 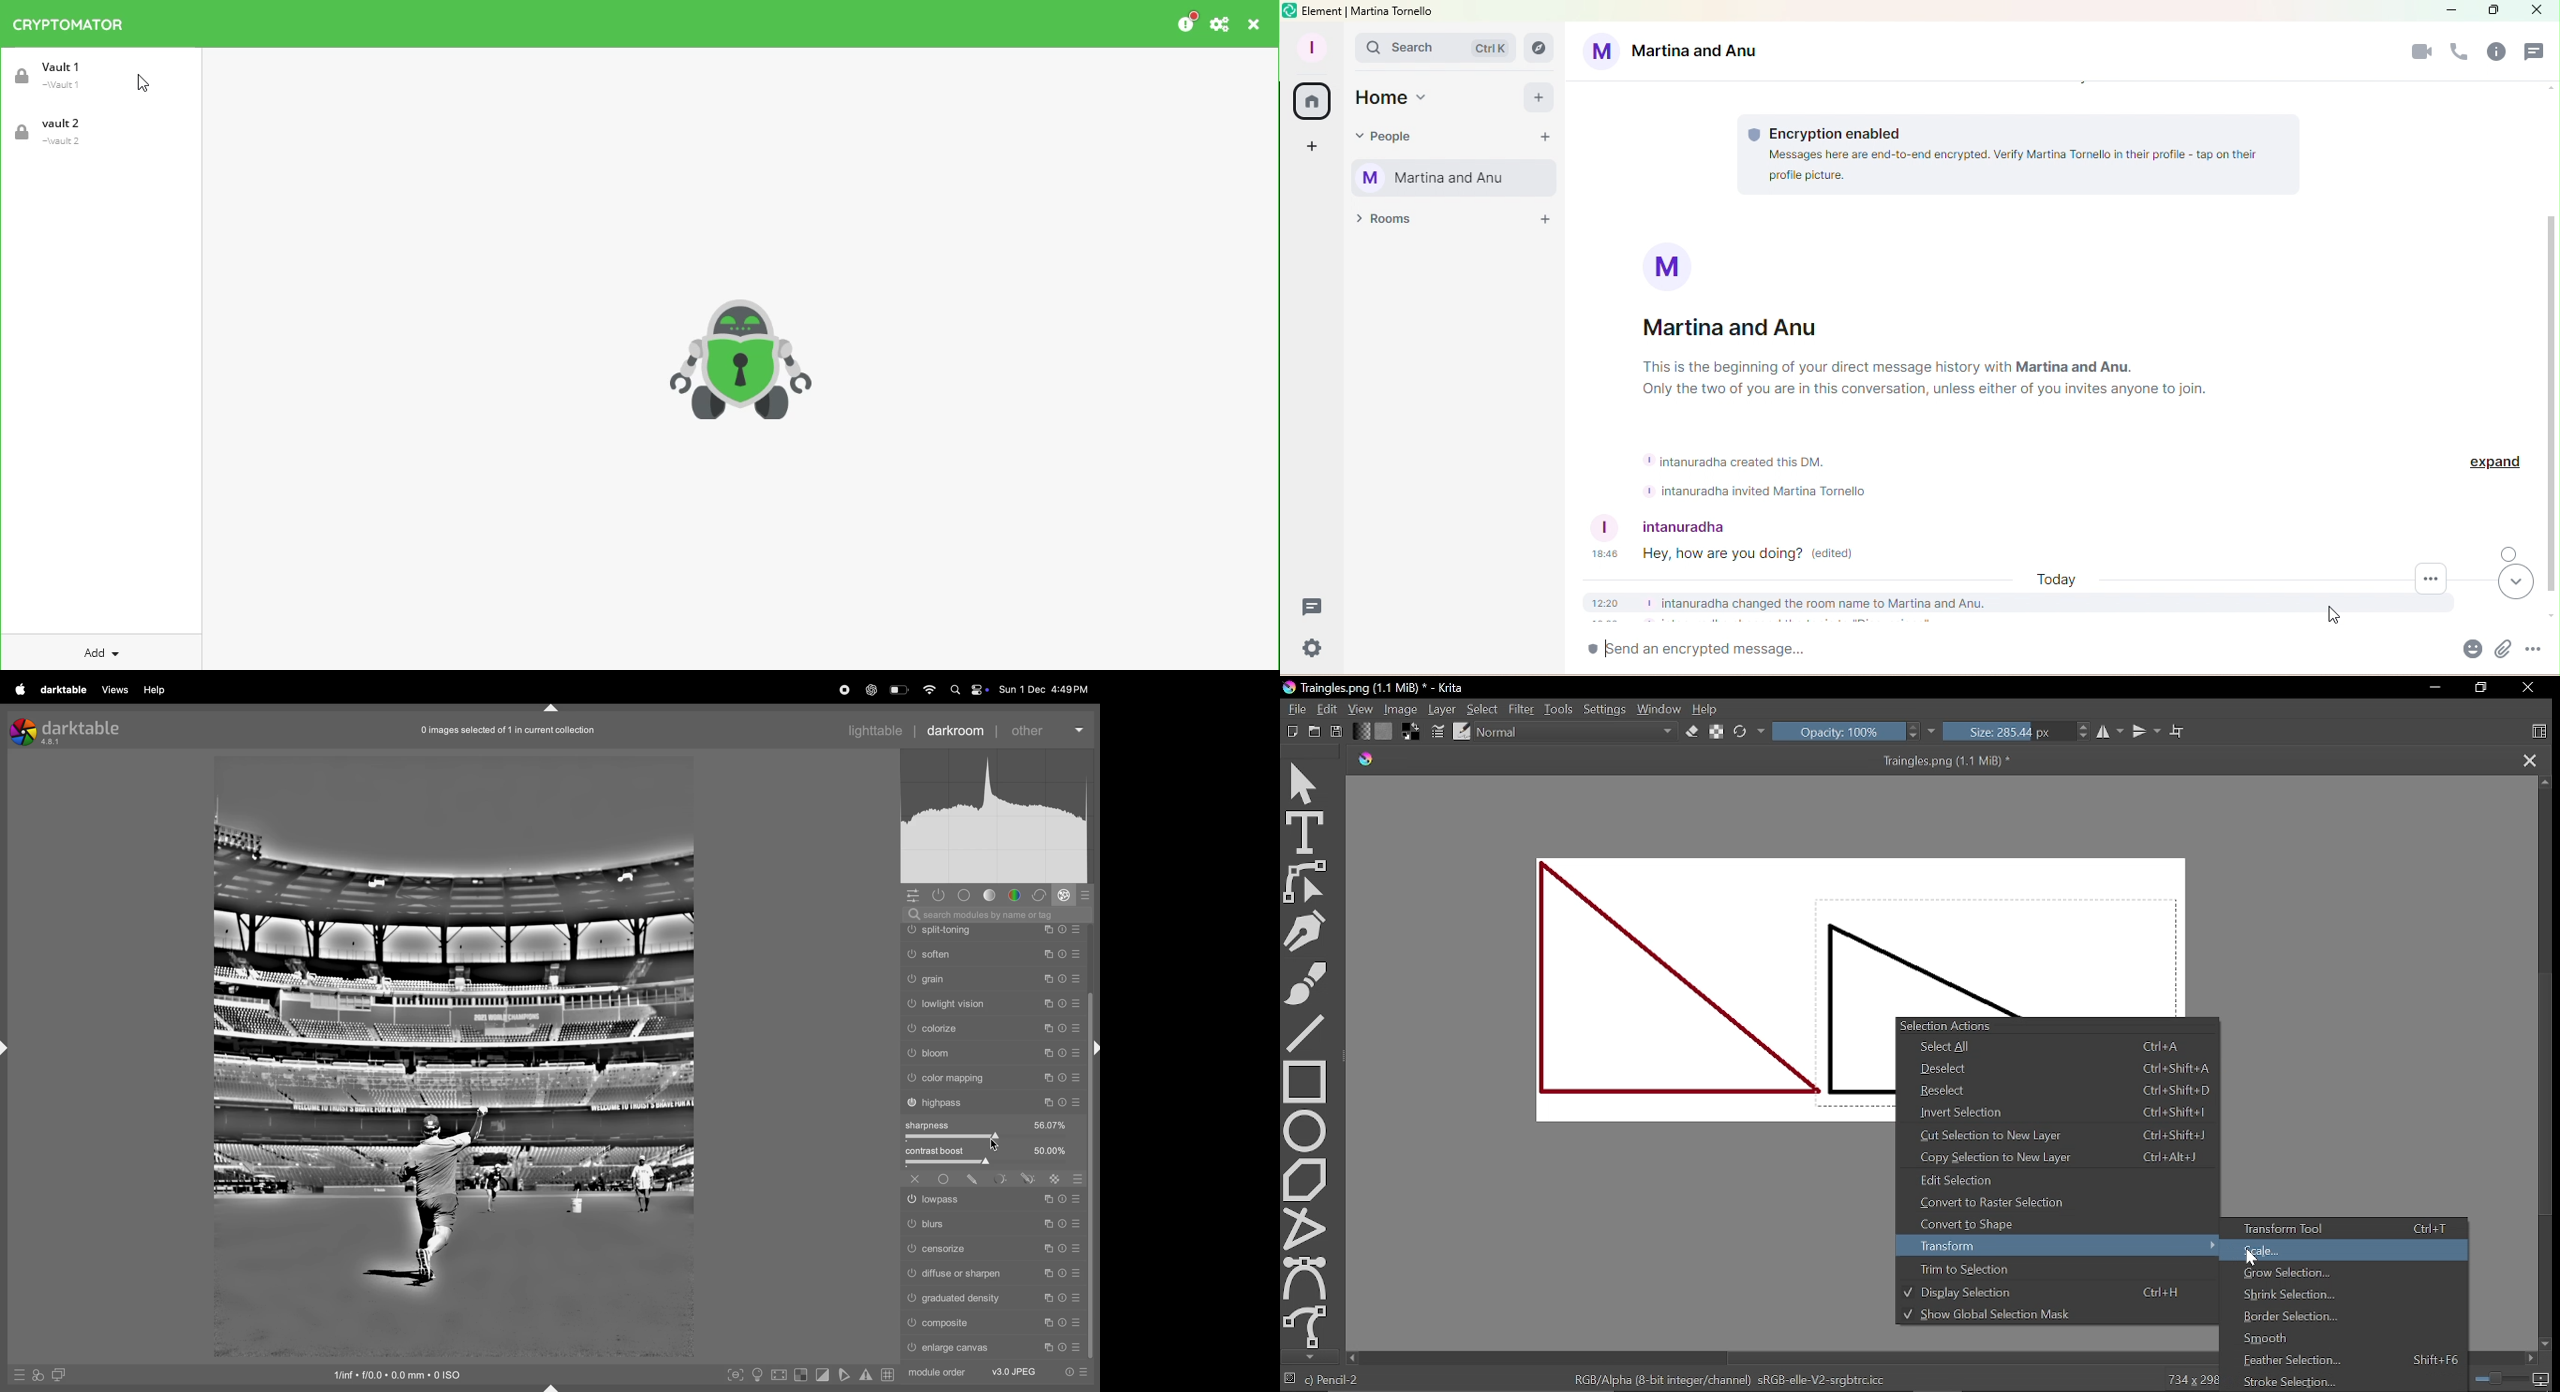 What do you see at coordinates (2536, 53) in the screenshot?
I see `Threads` at bounding box center [2536, 53].